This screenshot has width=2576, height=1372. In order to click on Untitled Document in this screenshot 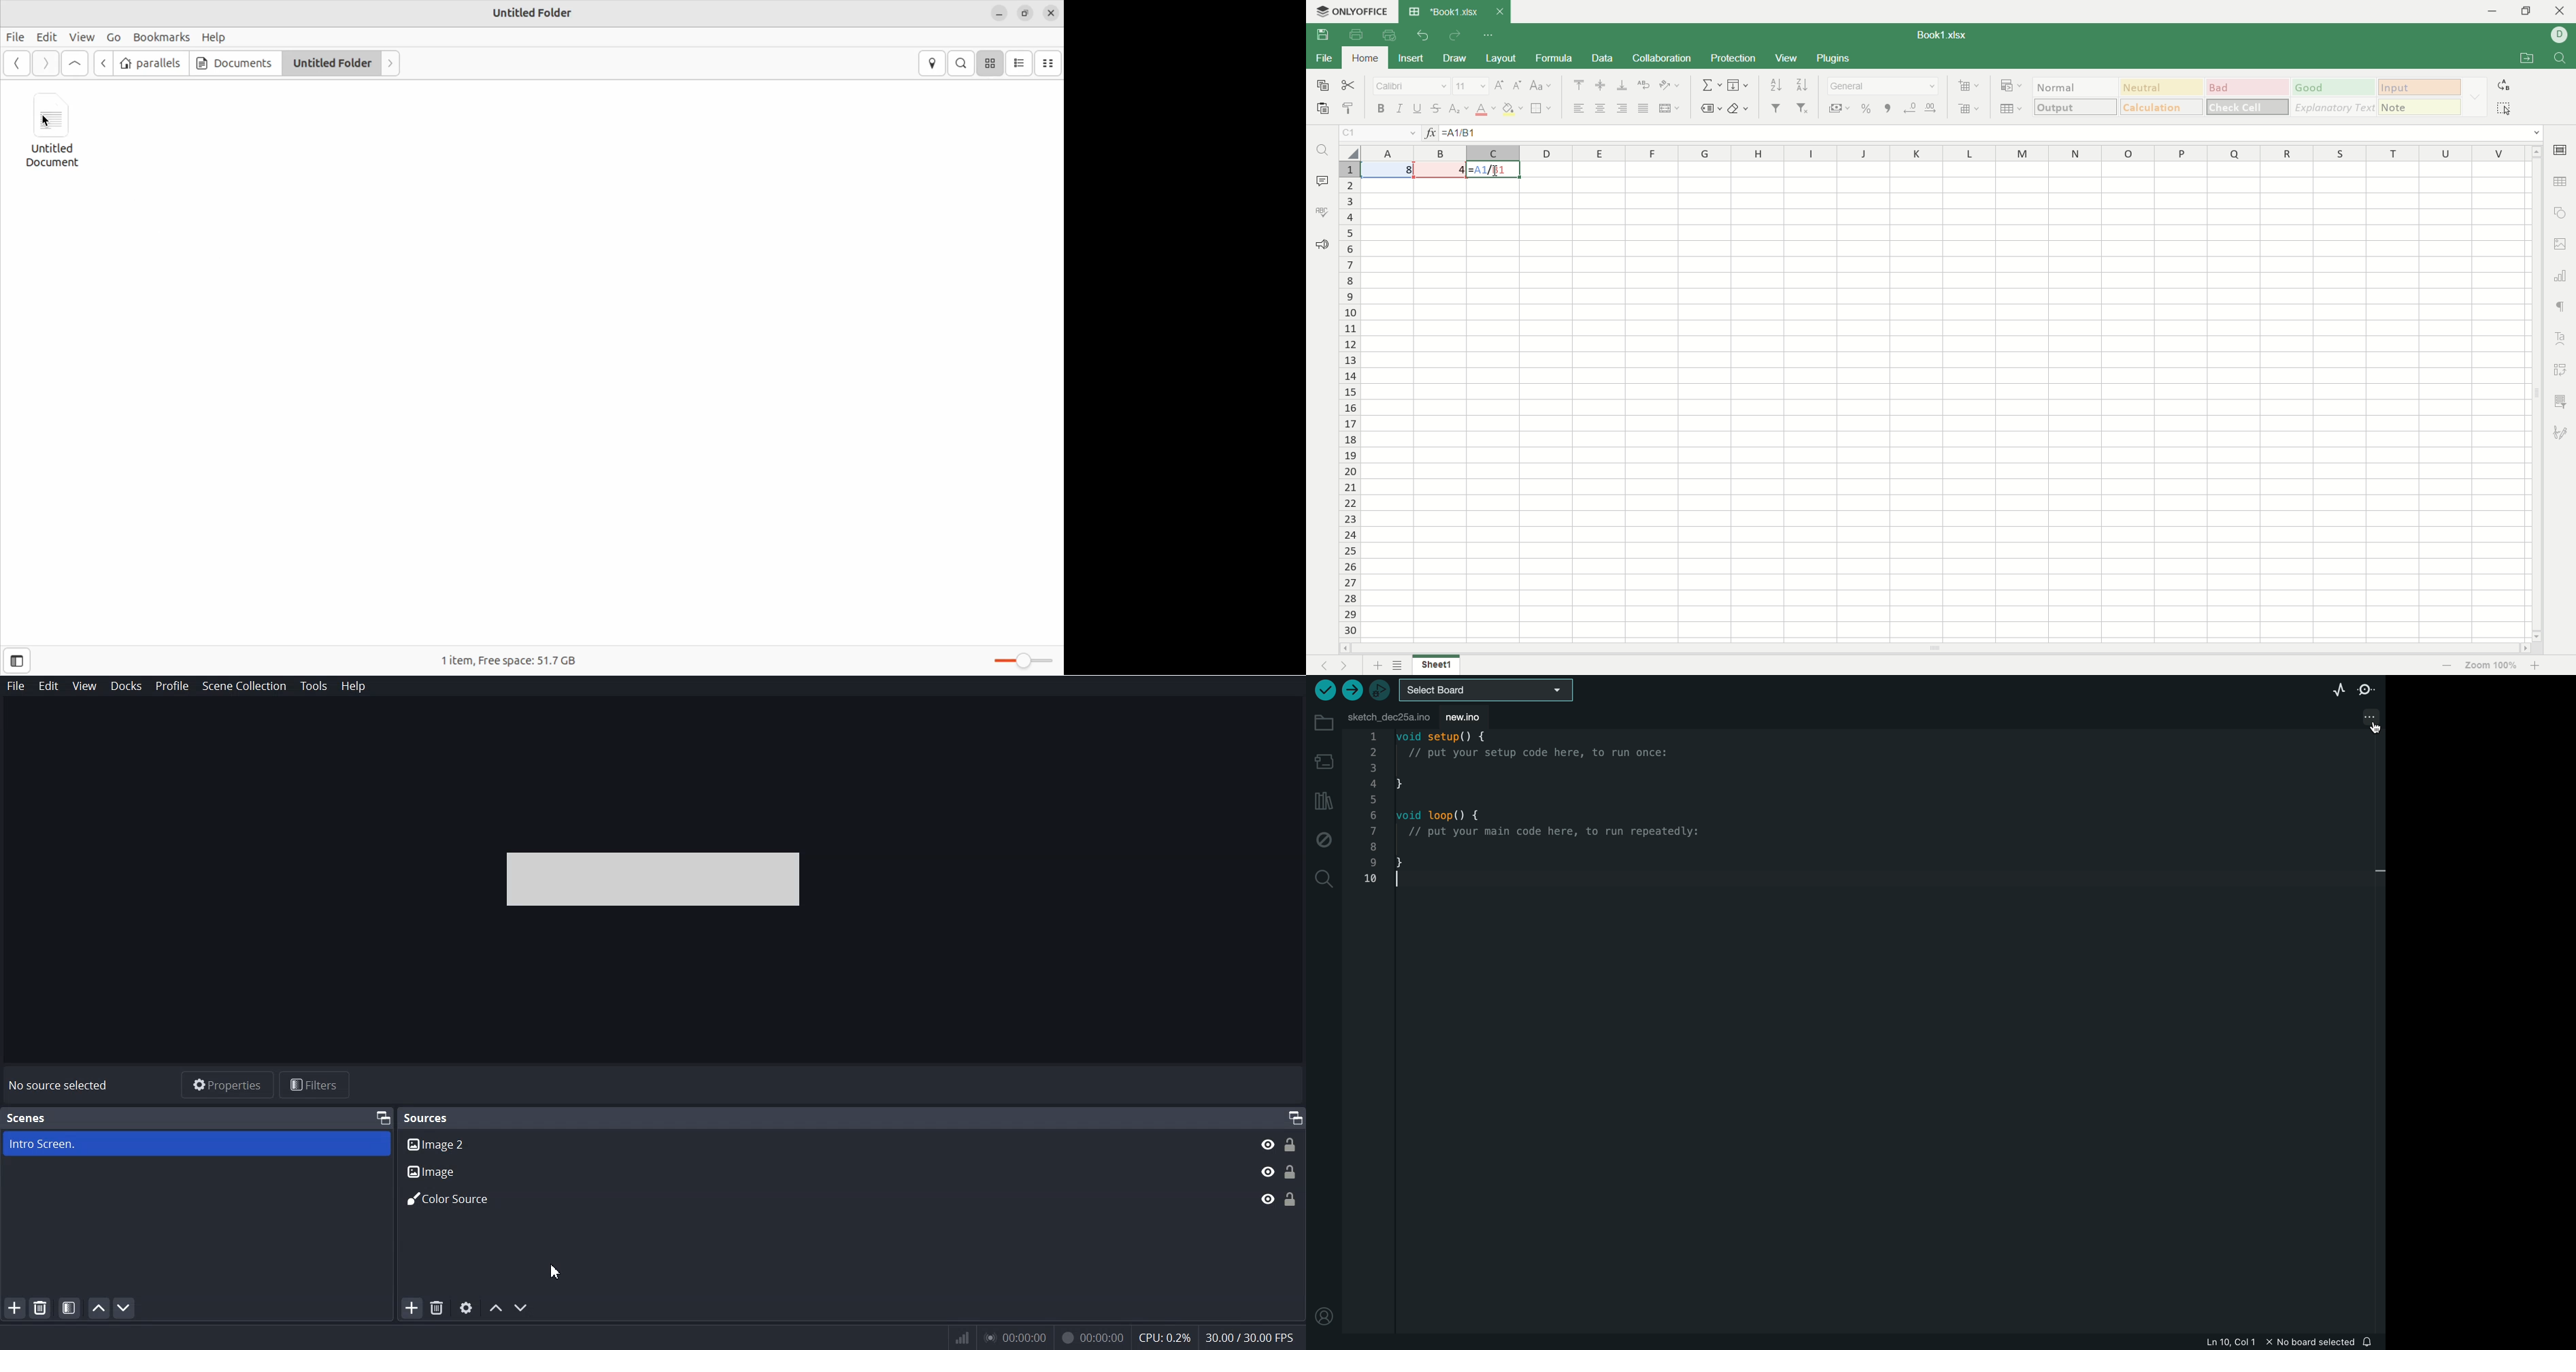, I will do `click(58, 130)`.